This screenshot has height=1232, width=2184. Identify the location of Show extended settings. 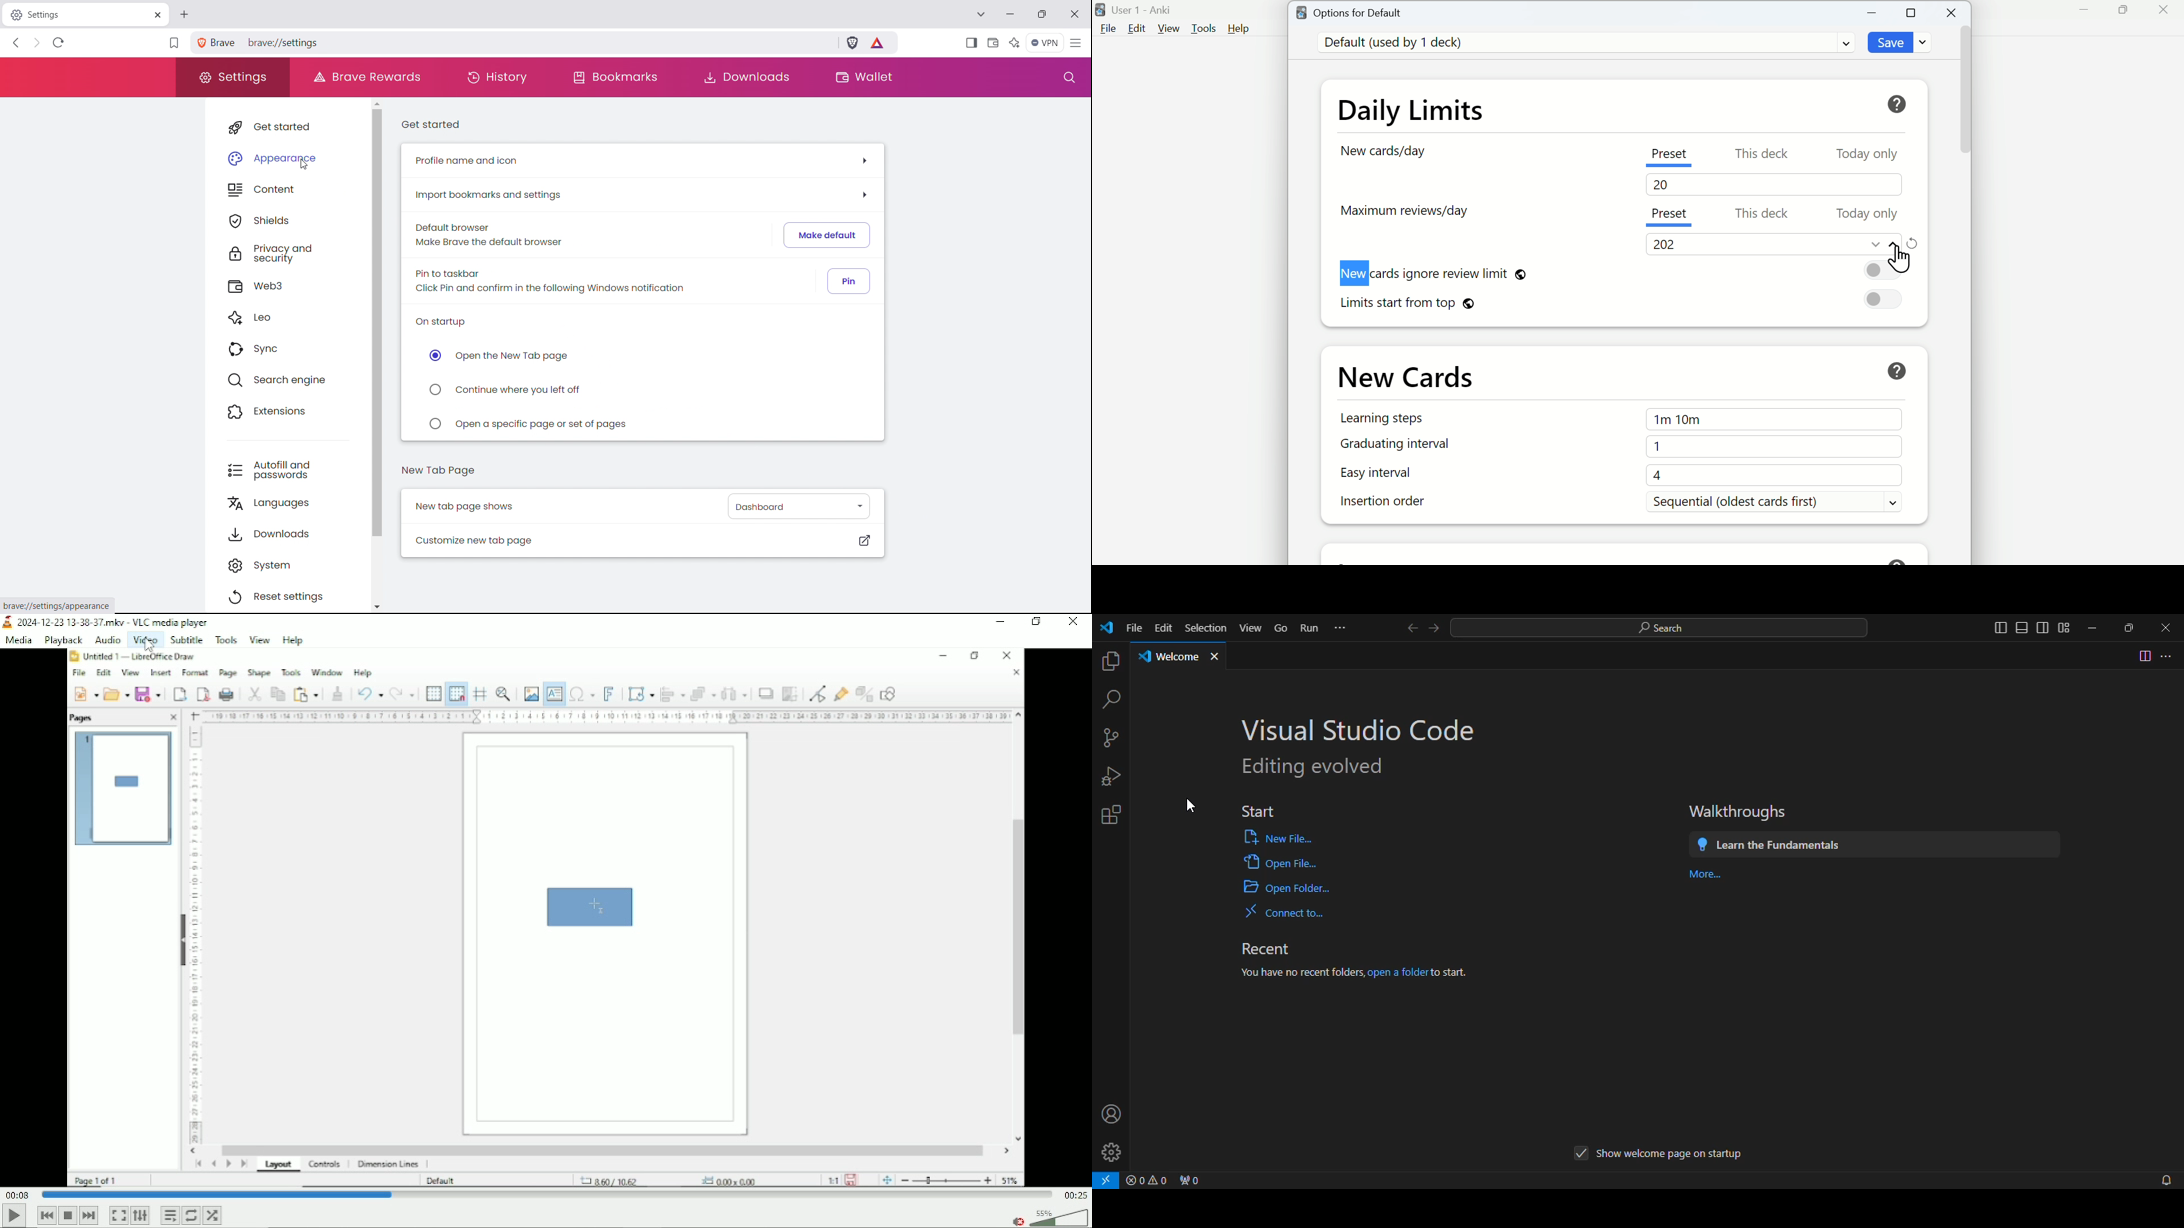
(139, 1215).